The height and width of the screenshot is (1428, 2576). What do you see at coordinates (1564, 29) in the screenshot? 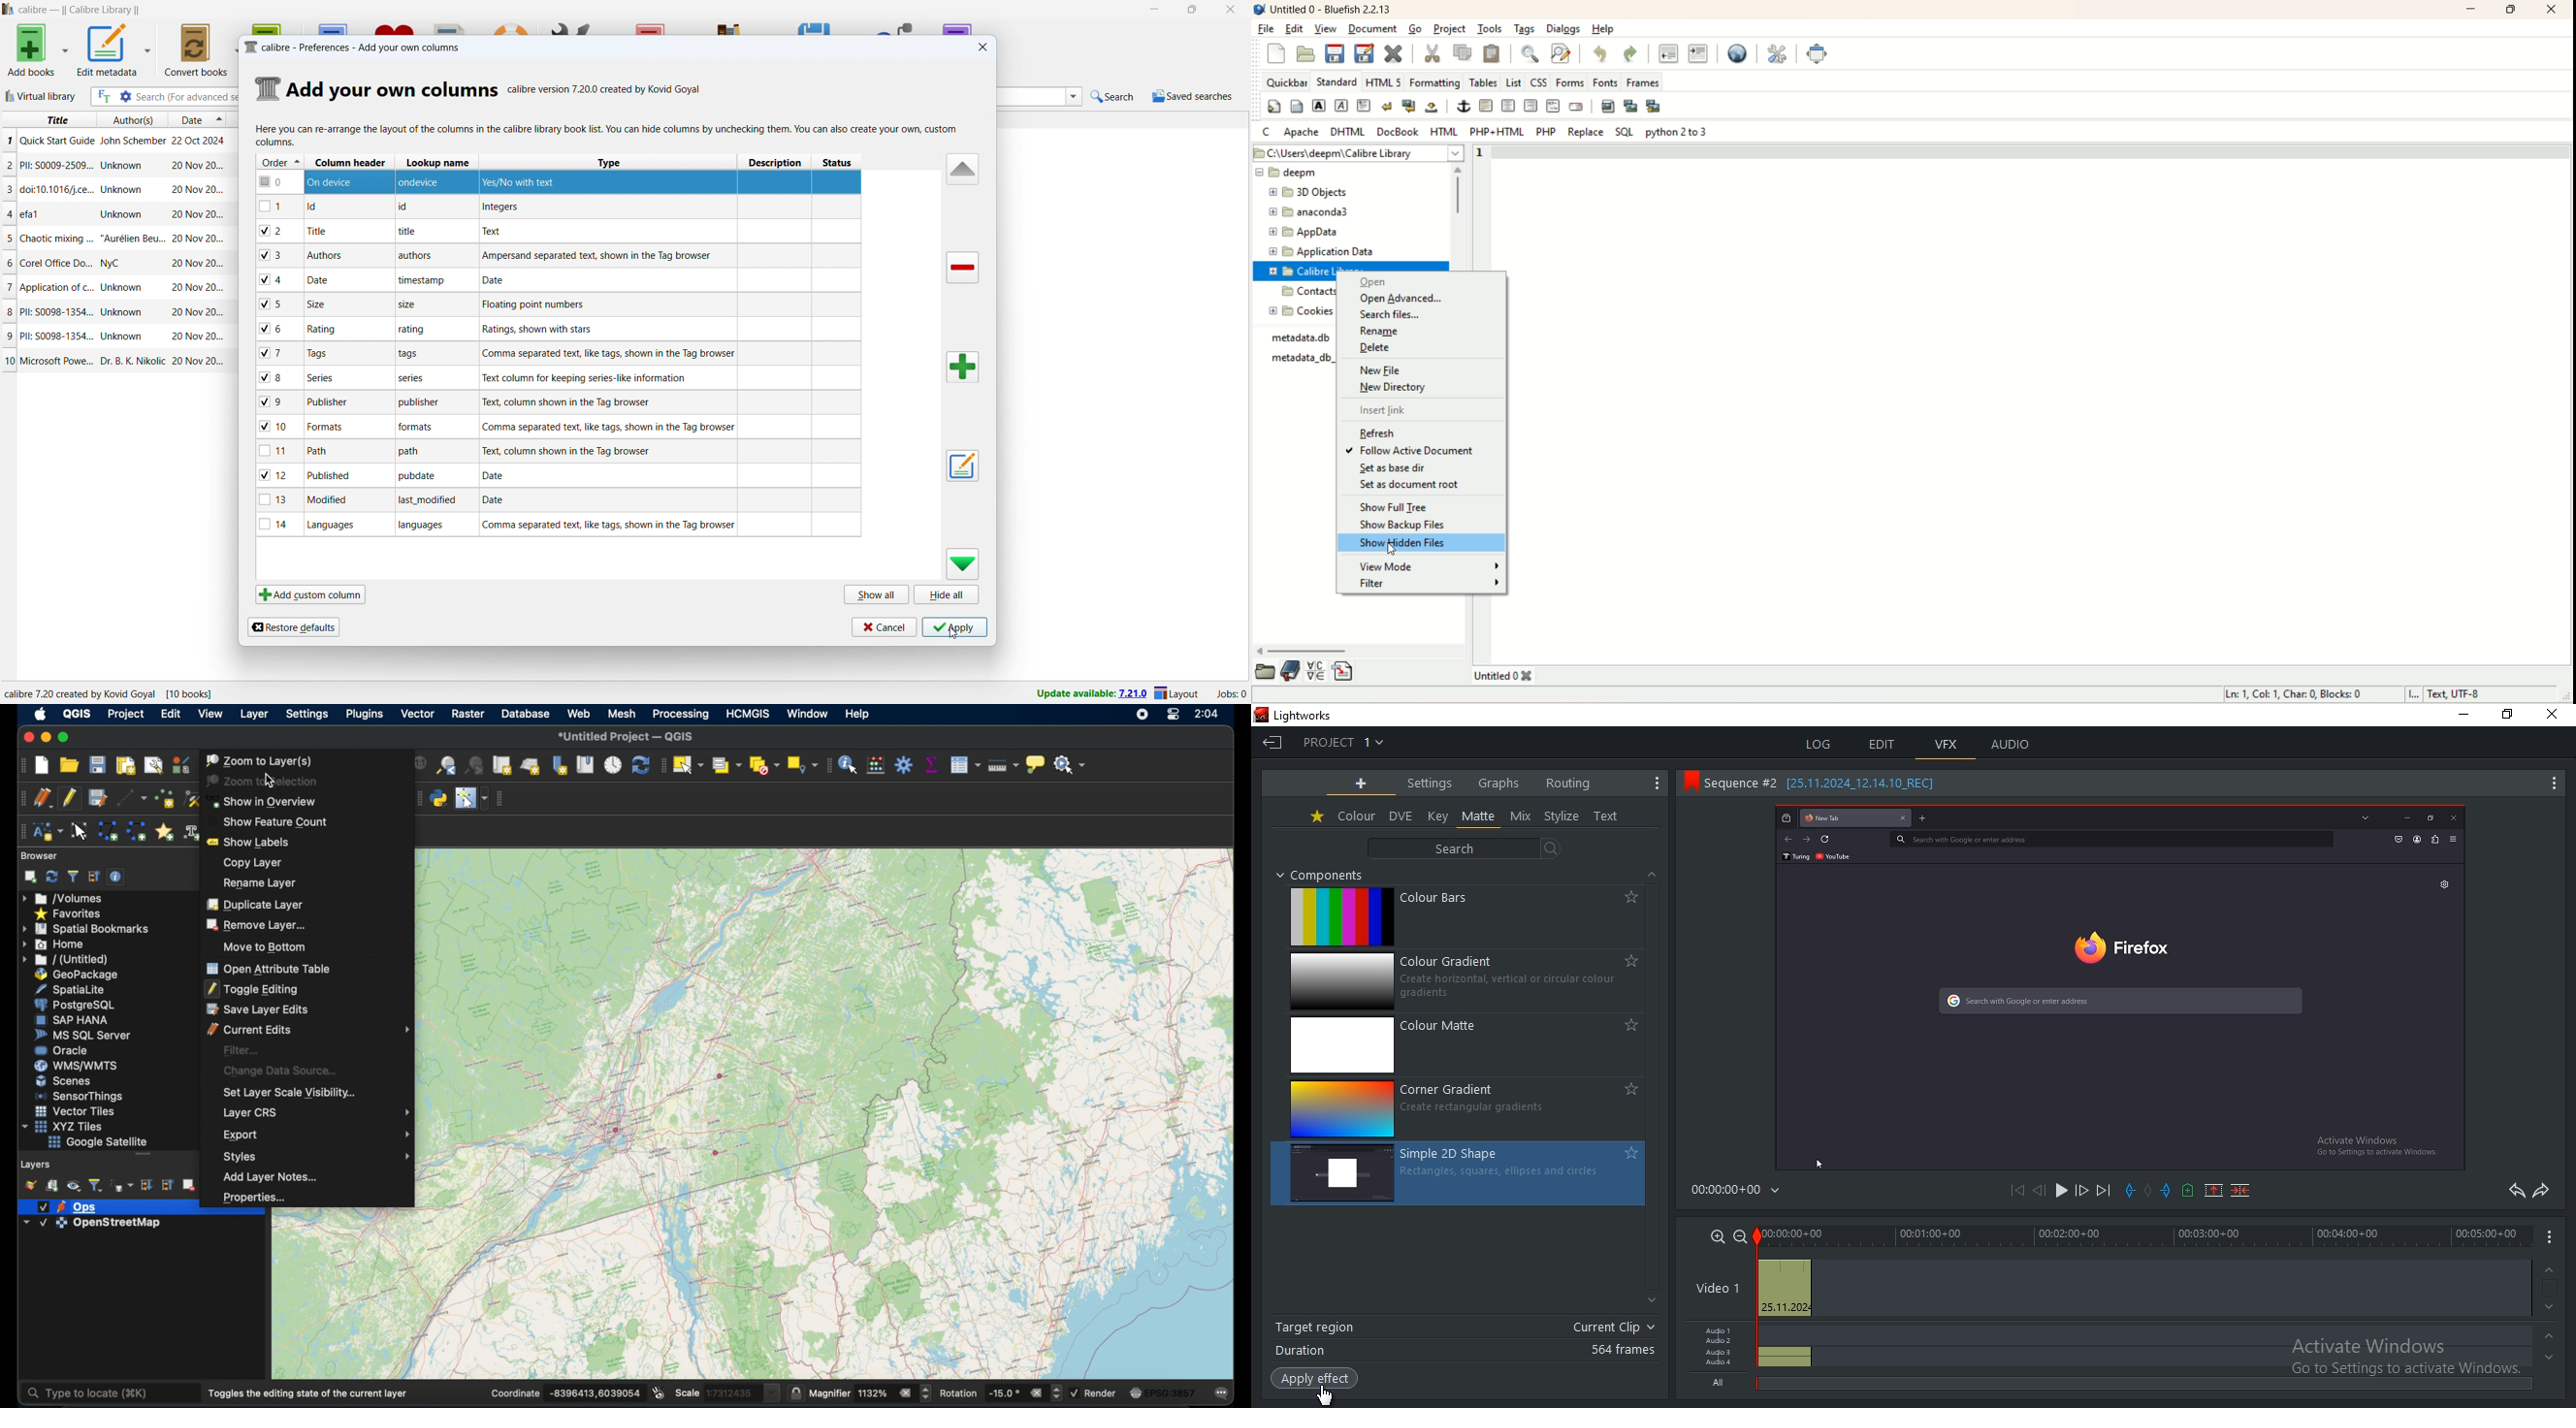
I see `dialogs` at bounding box center [1564, 29].